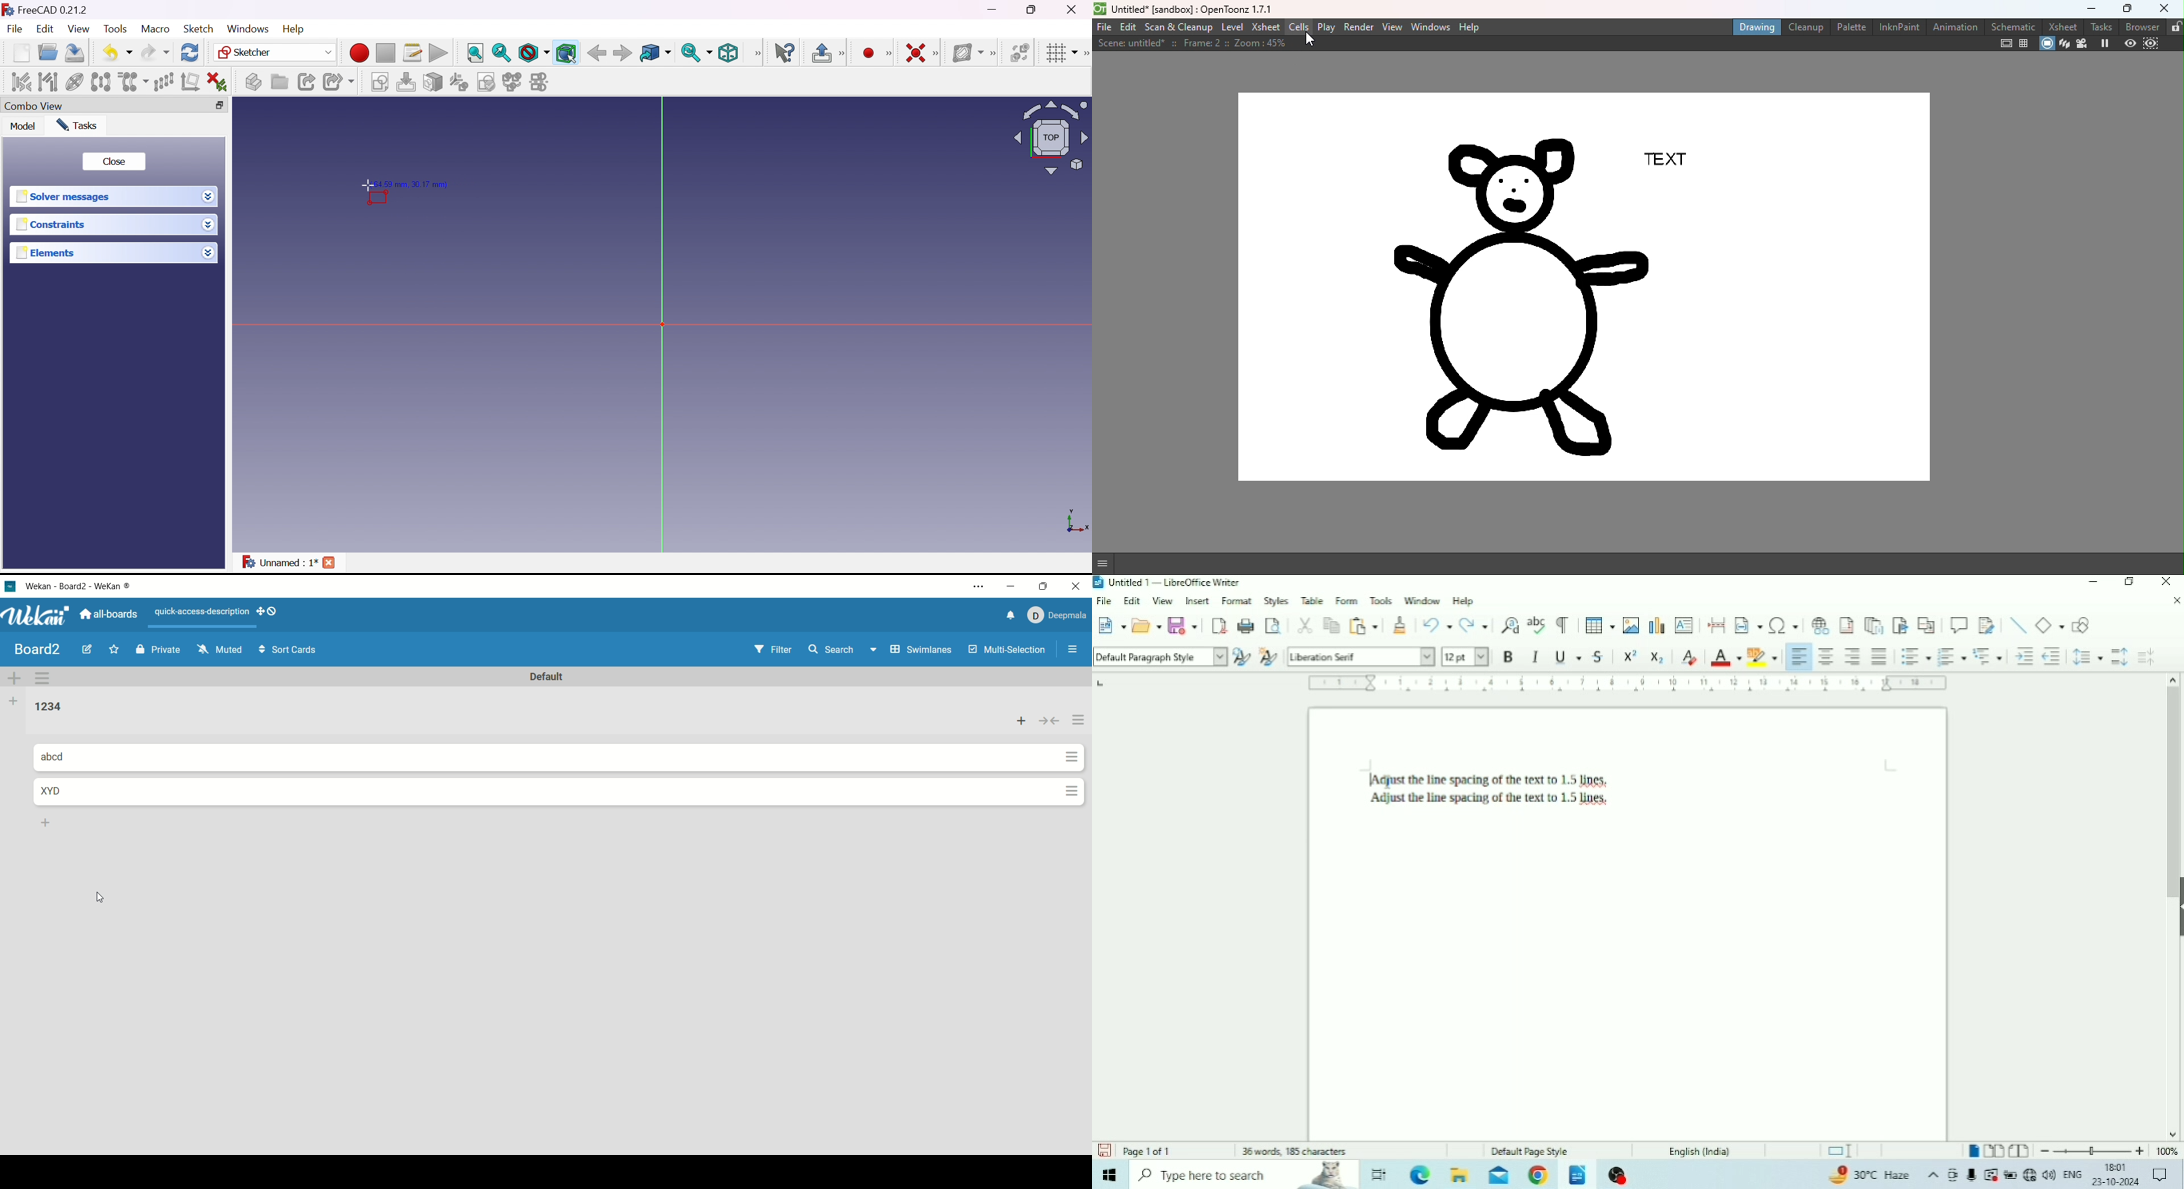  Describe the element at coordinates (52, 224) in the screenshot. I see `Constraints` at that location.